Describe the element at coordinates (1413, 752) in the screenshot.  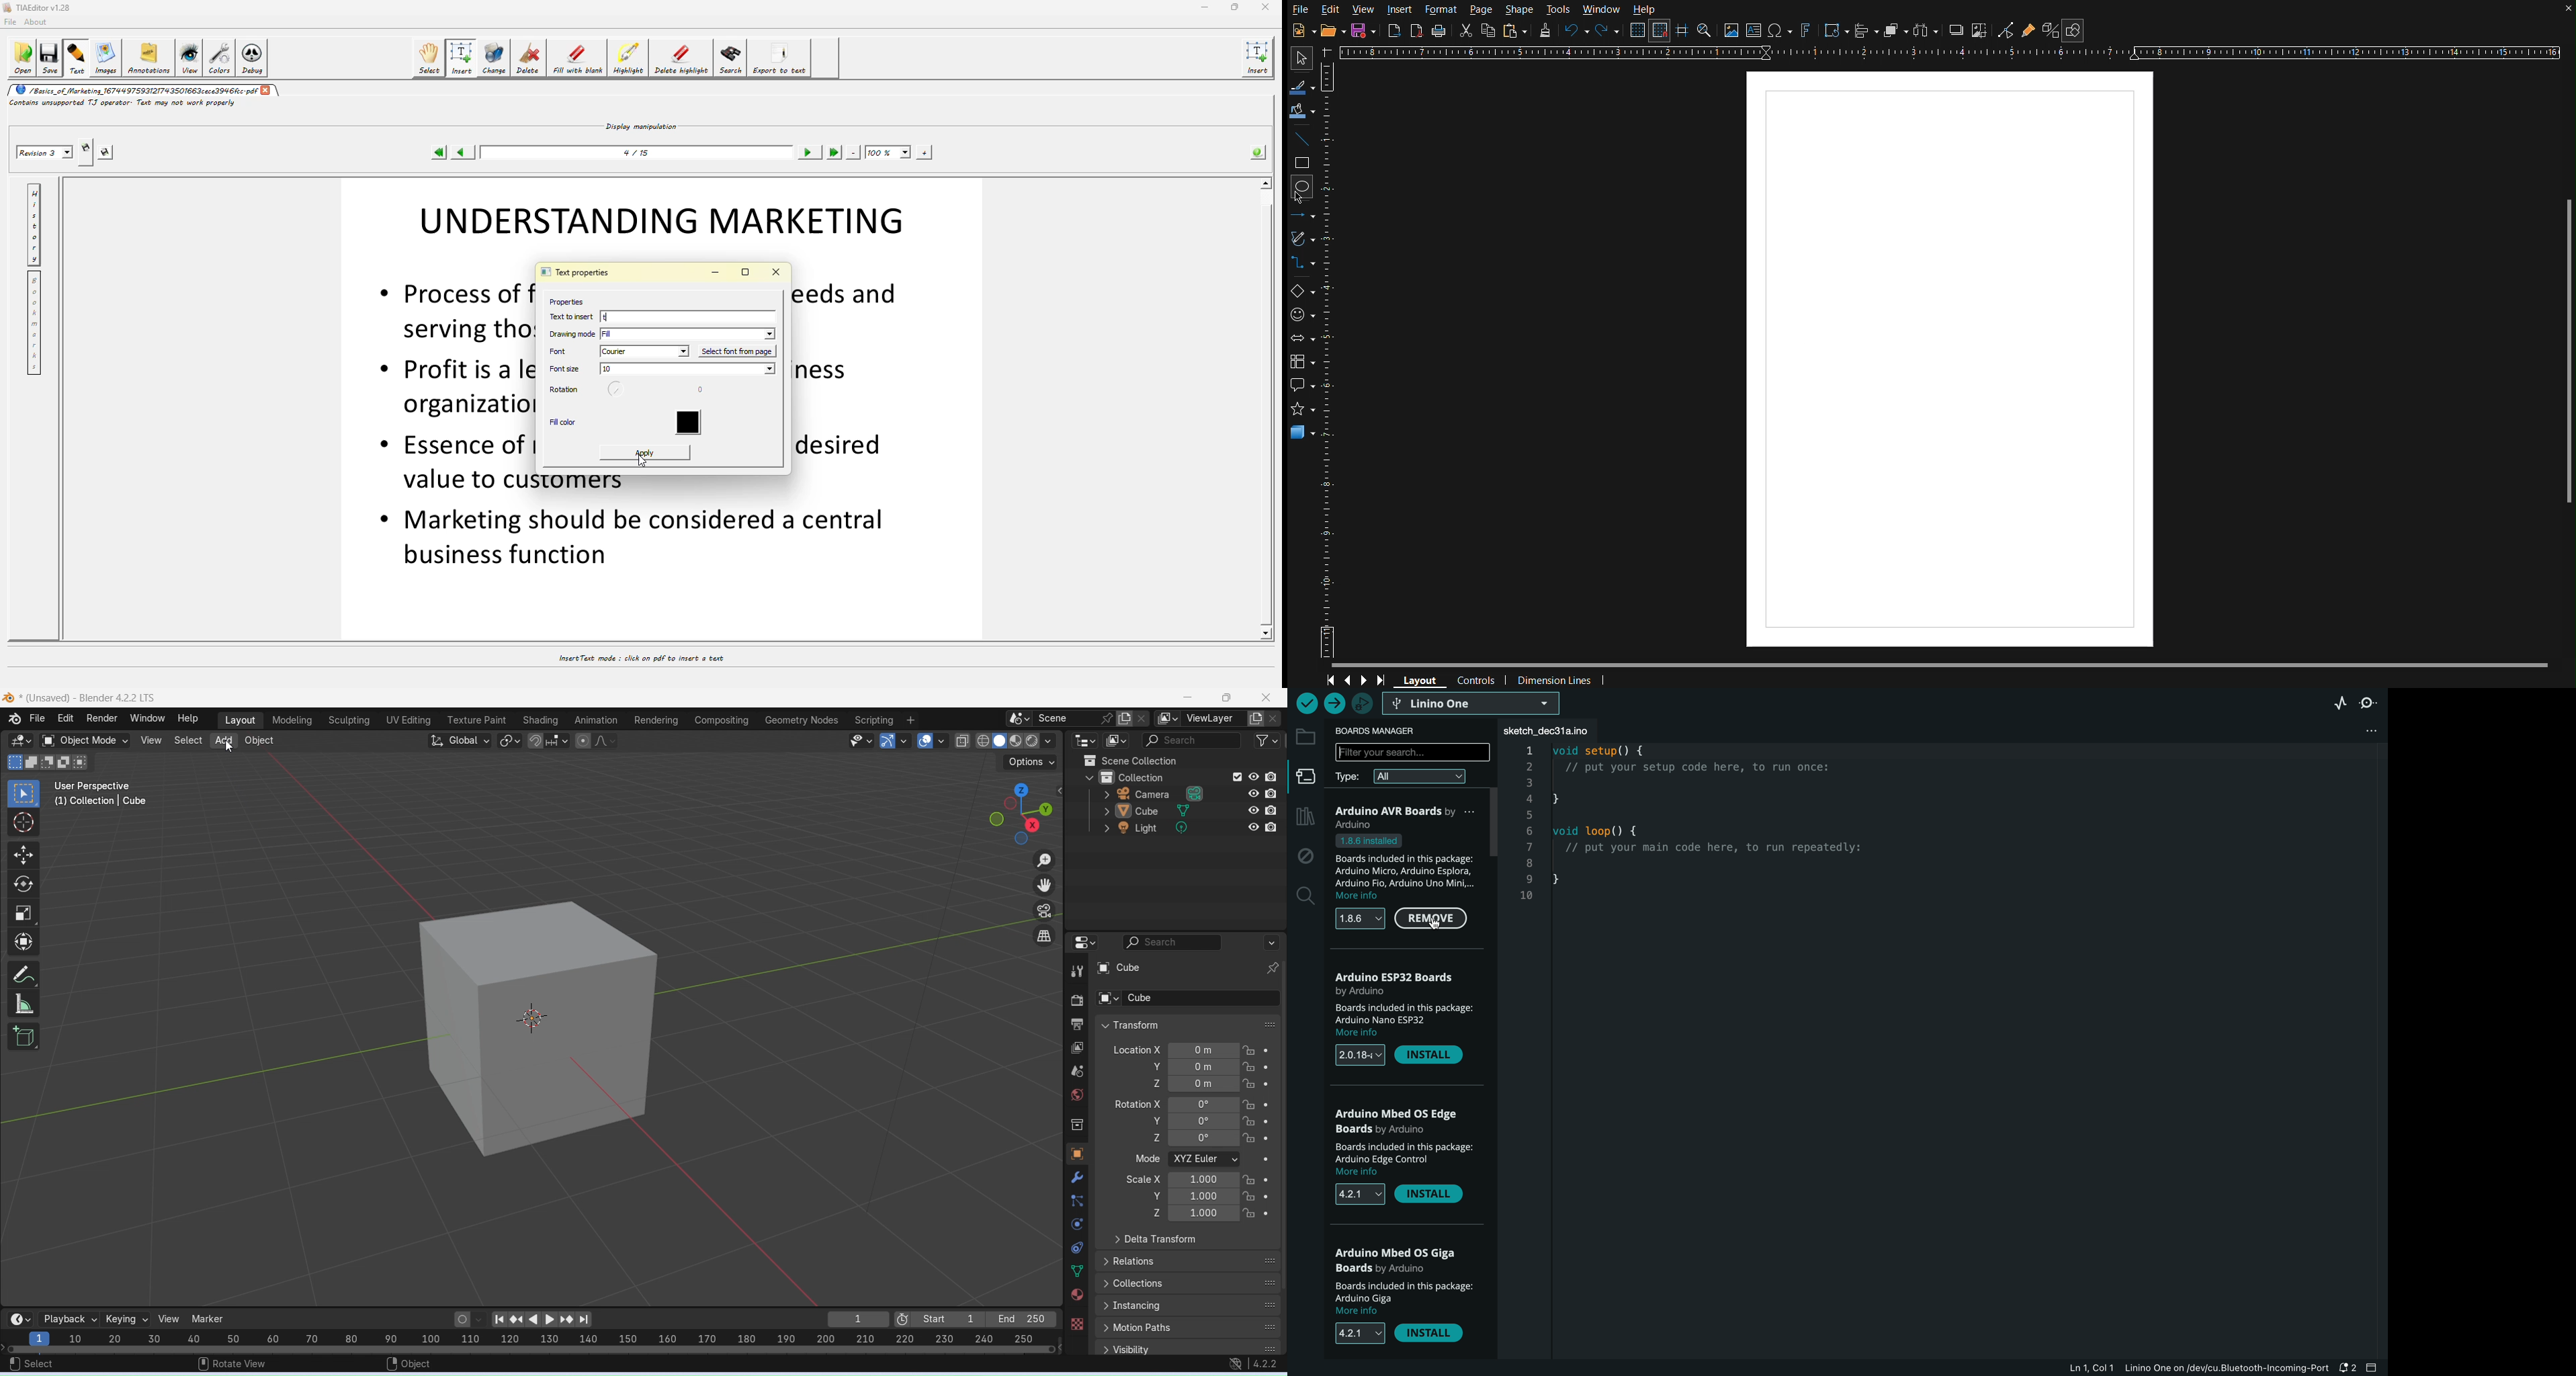
I see `search bar` at that location.